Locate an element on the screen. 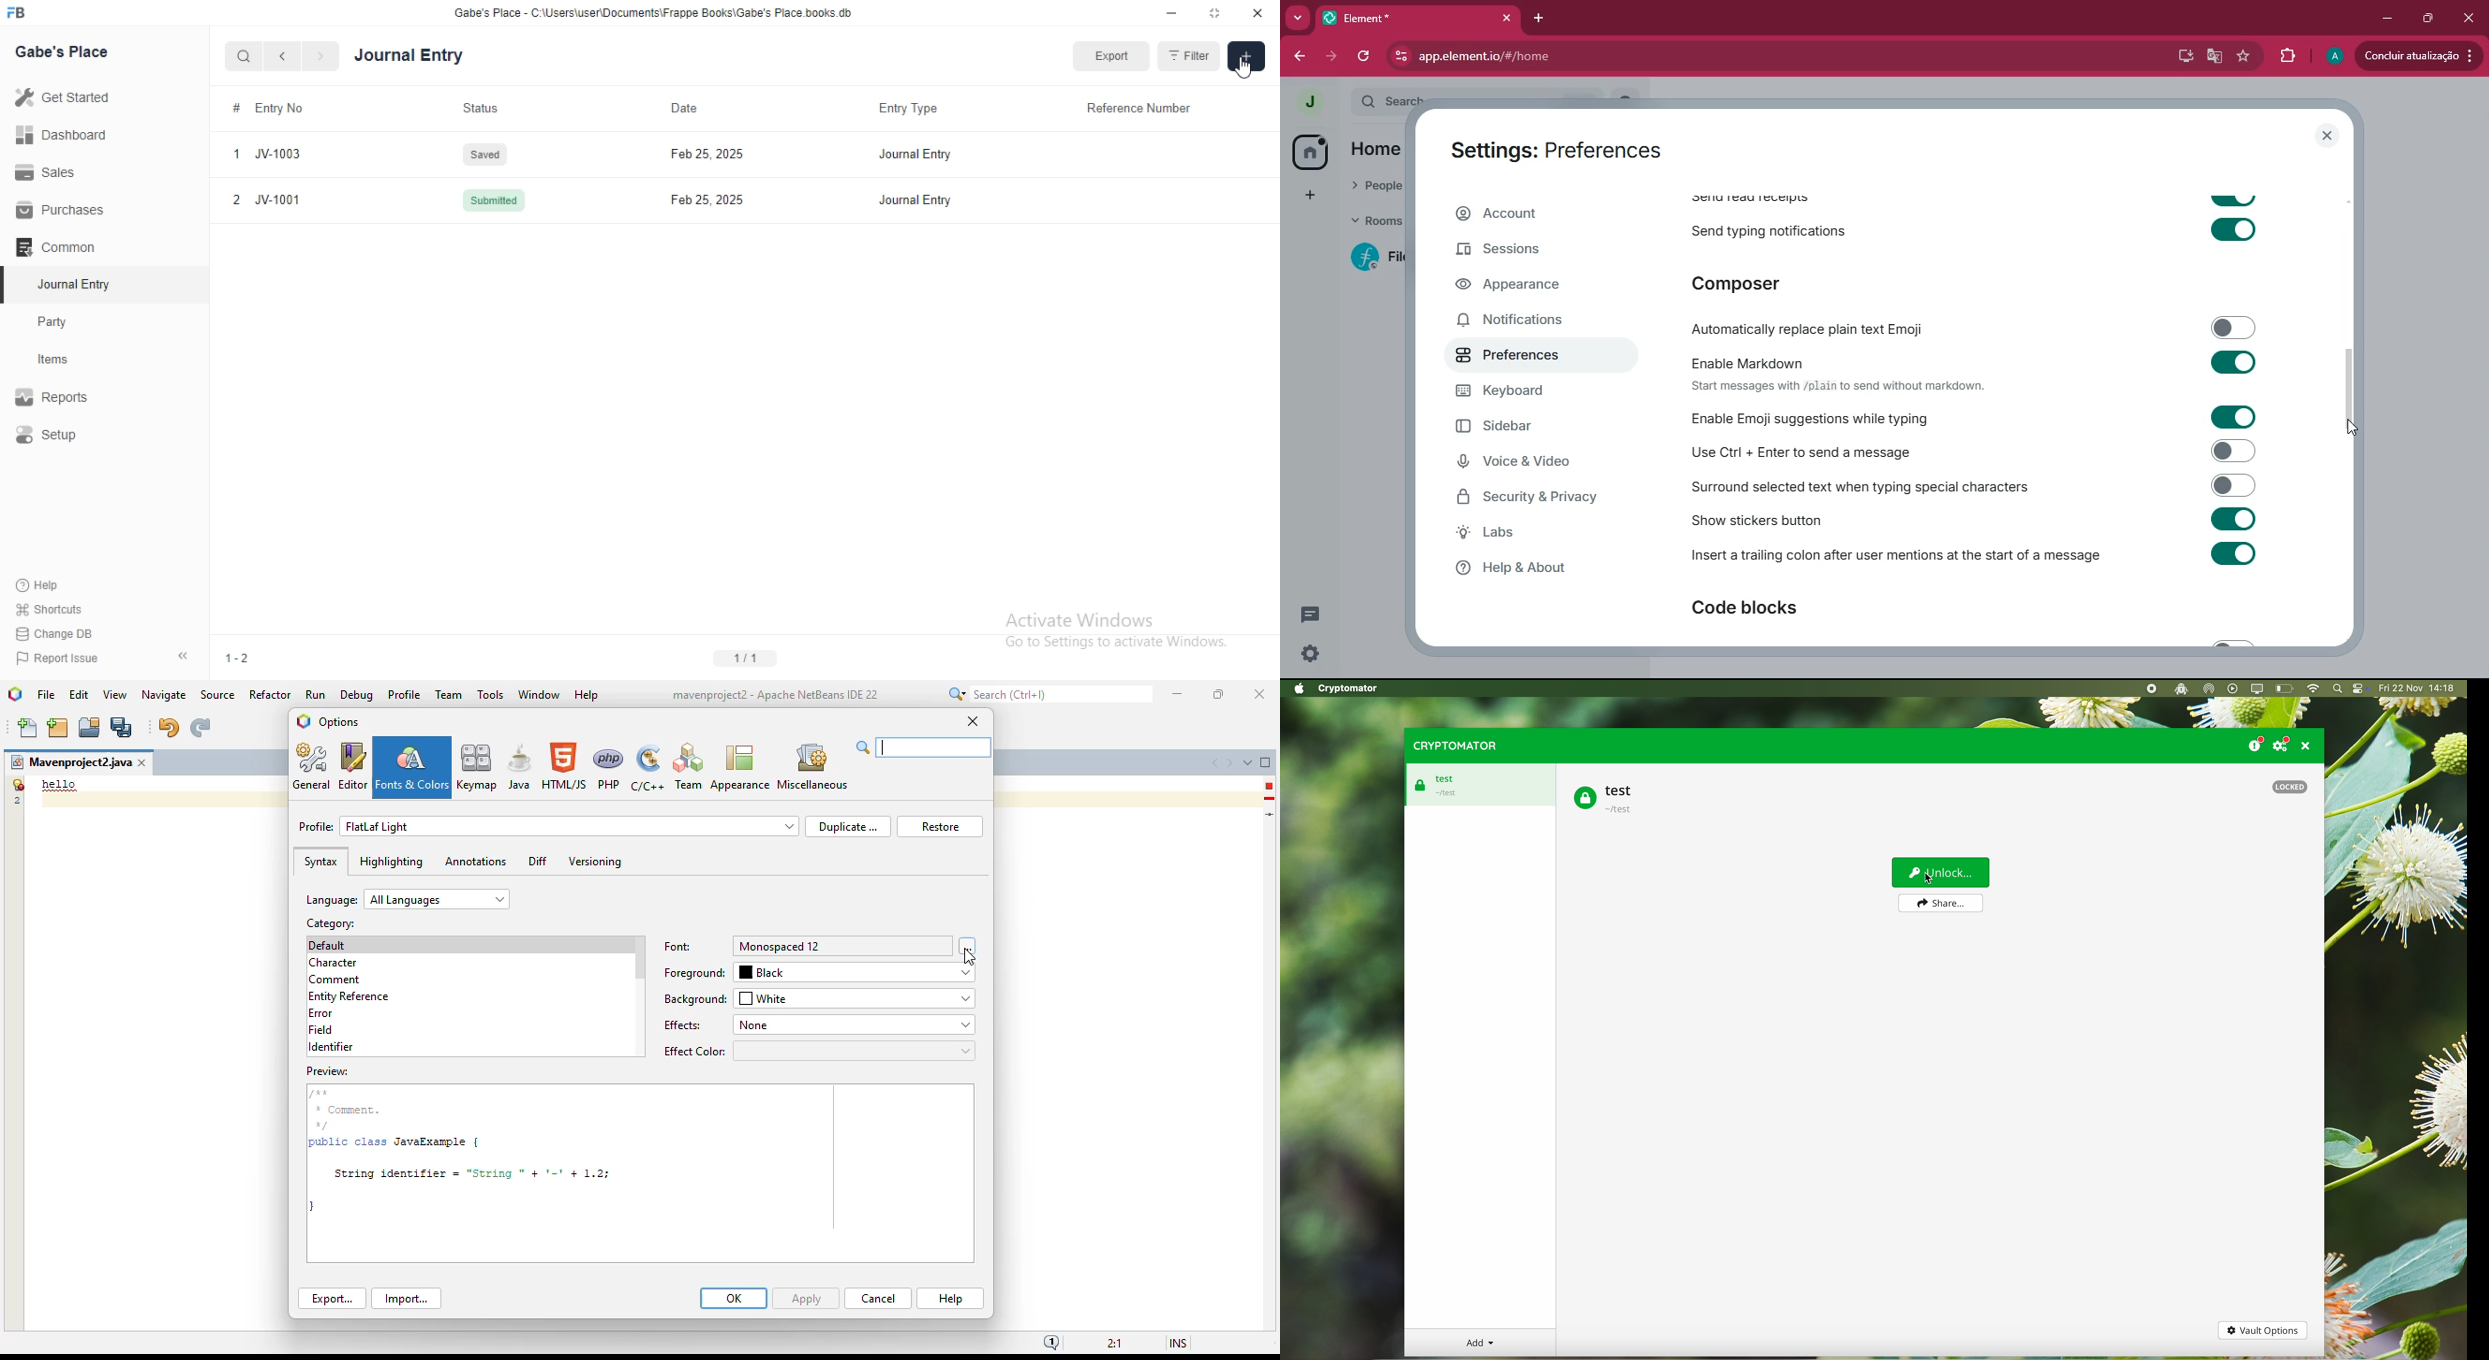 This screenshot has width=2492, height=1372. labs is located at coordinates (1516, 533).